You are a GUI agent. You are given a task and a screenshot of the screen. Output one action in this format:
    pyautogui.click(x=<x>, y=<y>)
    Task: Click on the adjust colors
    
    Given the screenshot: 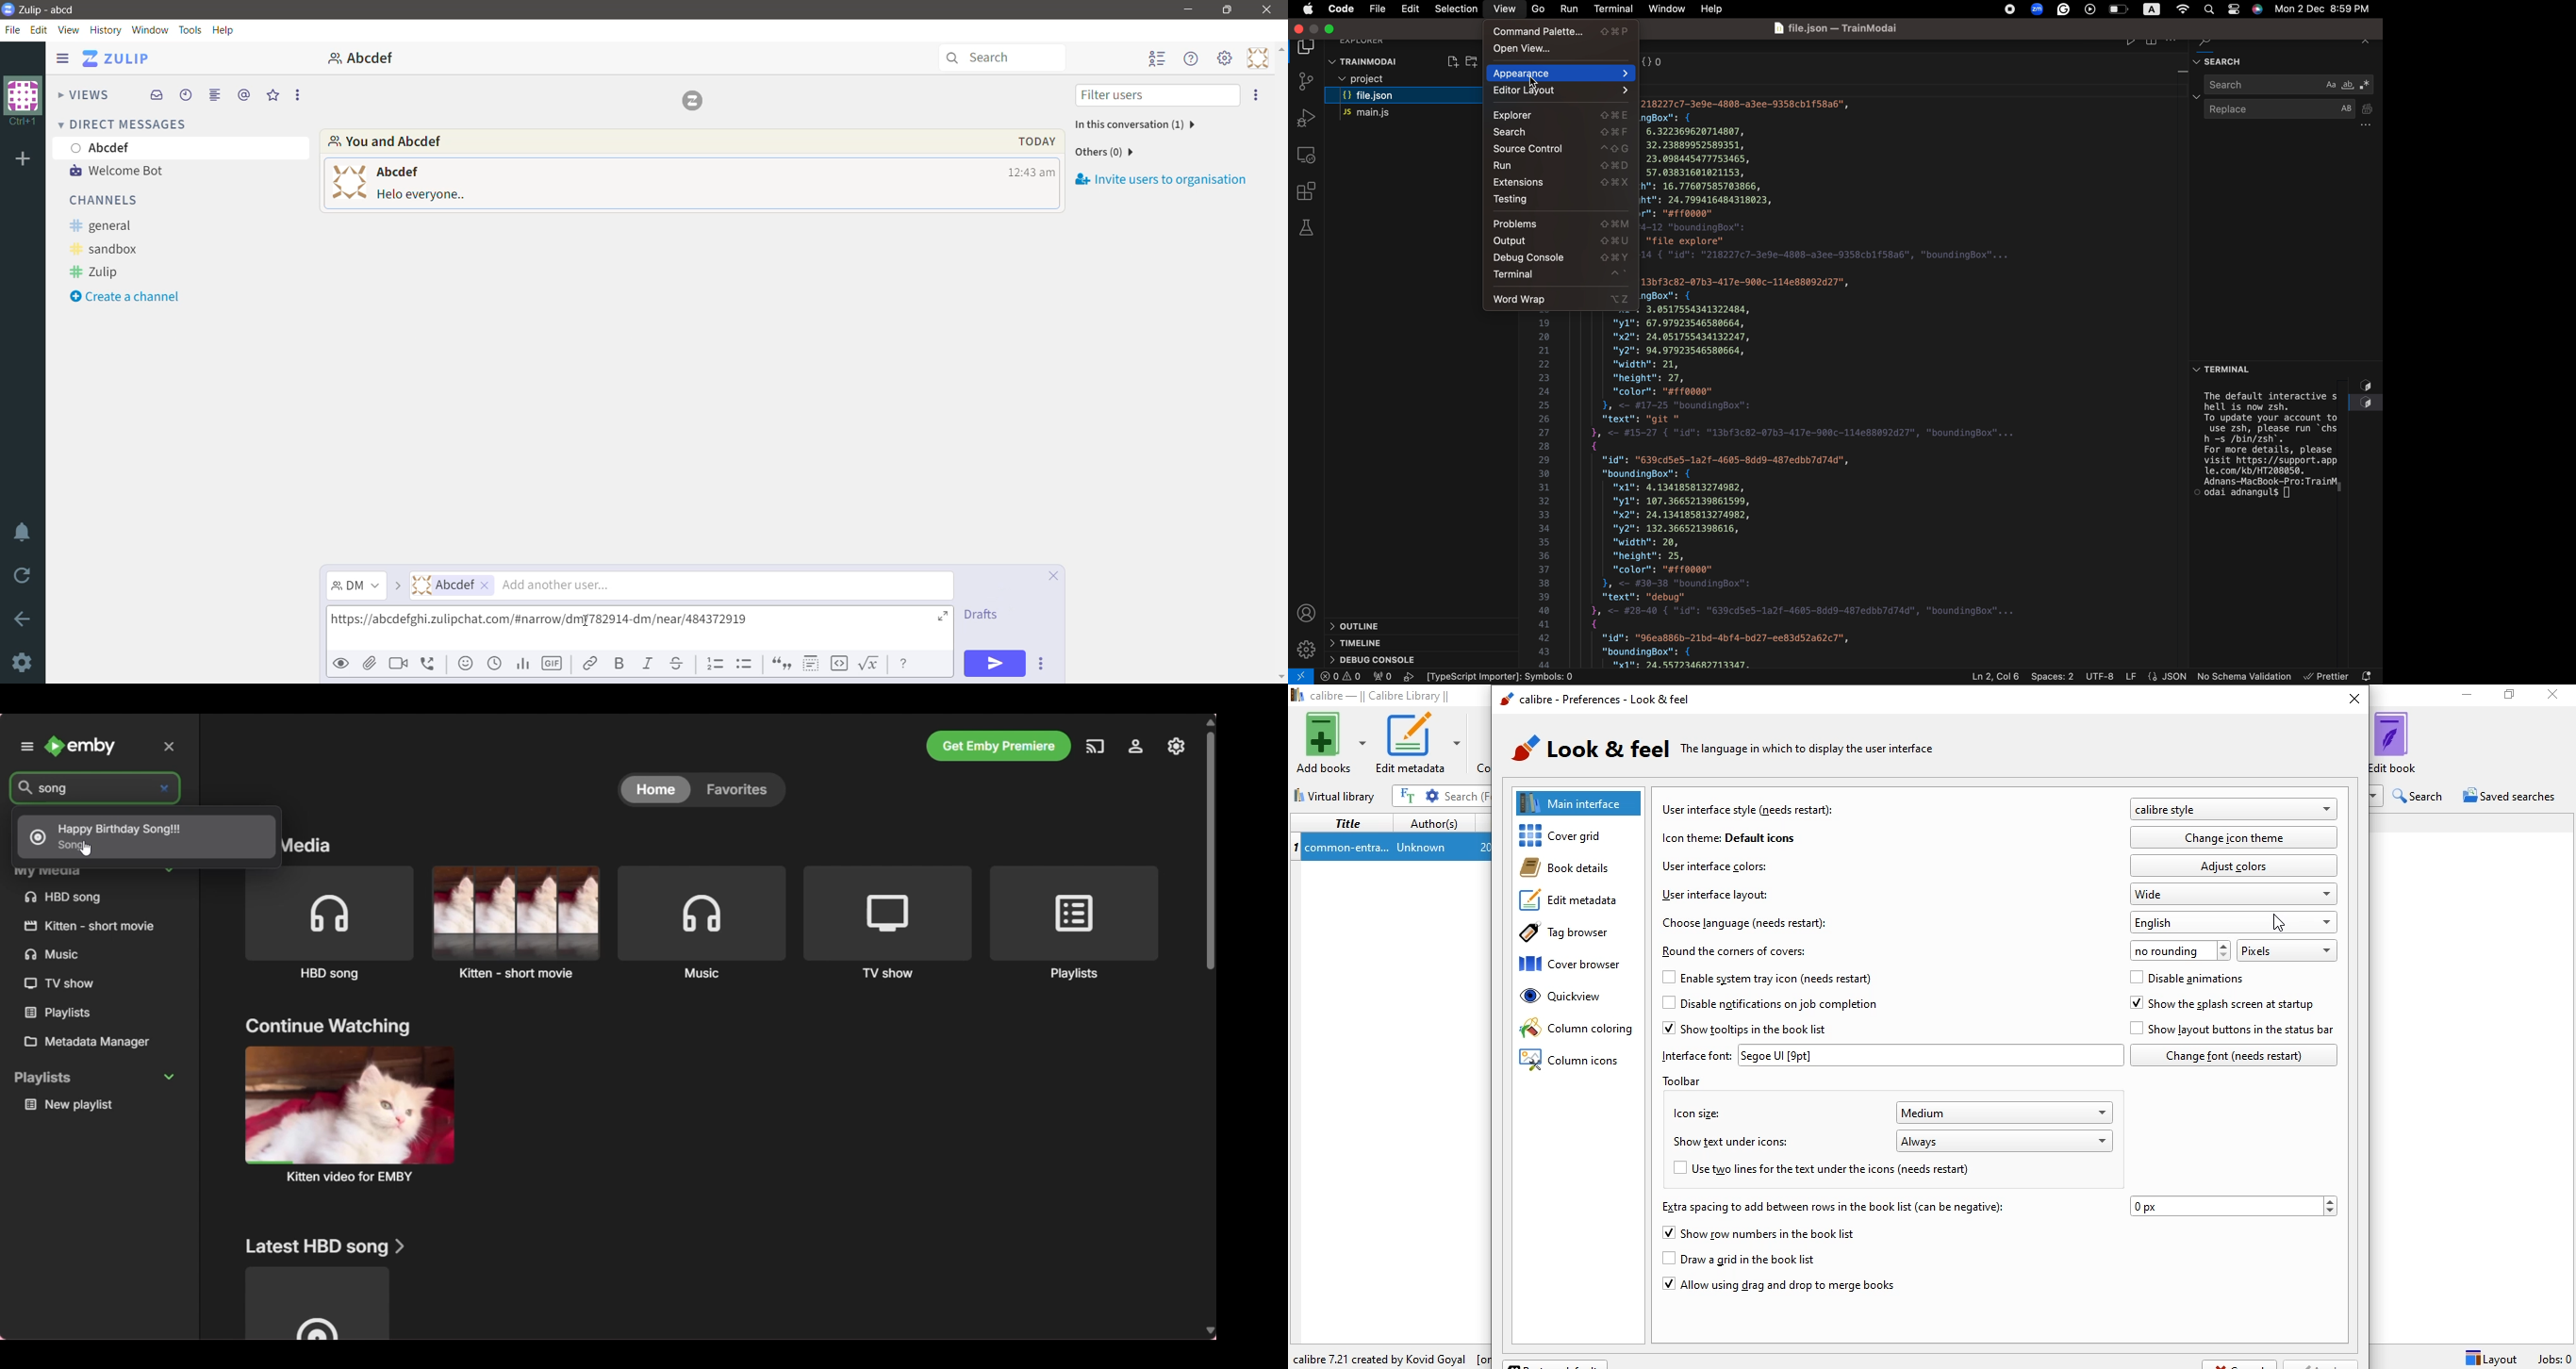 What is the action you would take?
    pyautogui.click(x=2234, y=865)
    